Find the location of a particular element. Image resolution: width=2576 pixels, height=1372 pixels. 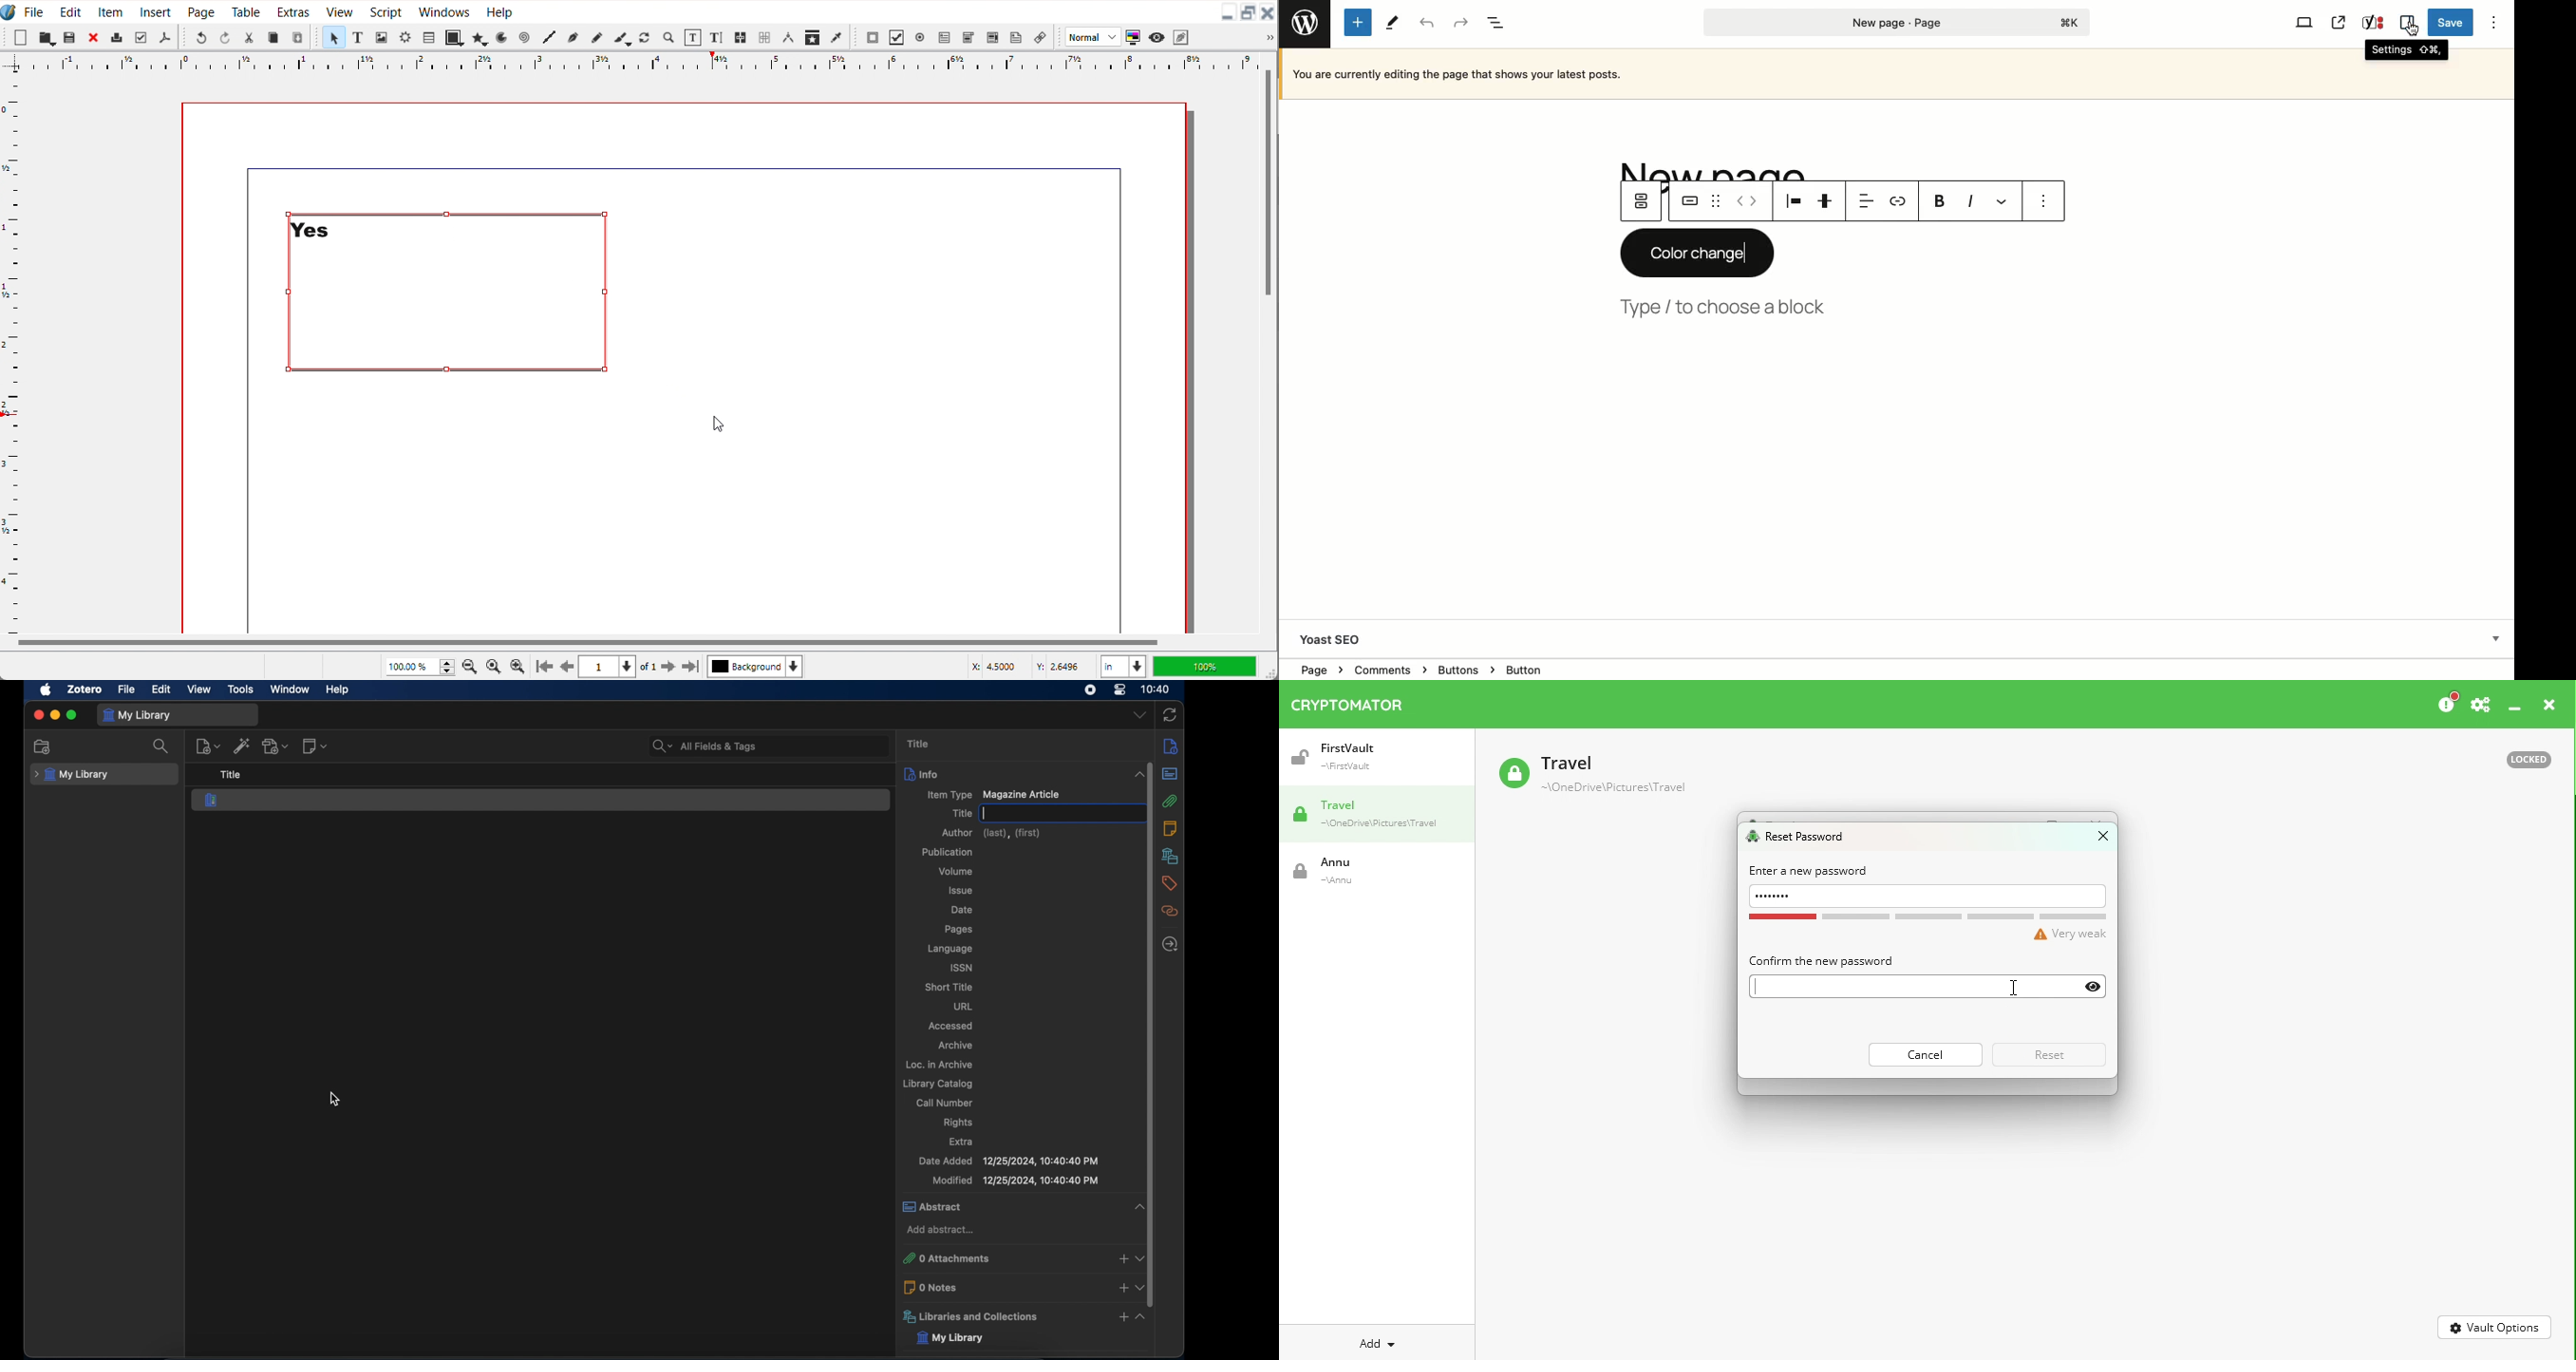

Image preview quality is located at coordinates (1094, 37).